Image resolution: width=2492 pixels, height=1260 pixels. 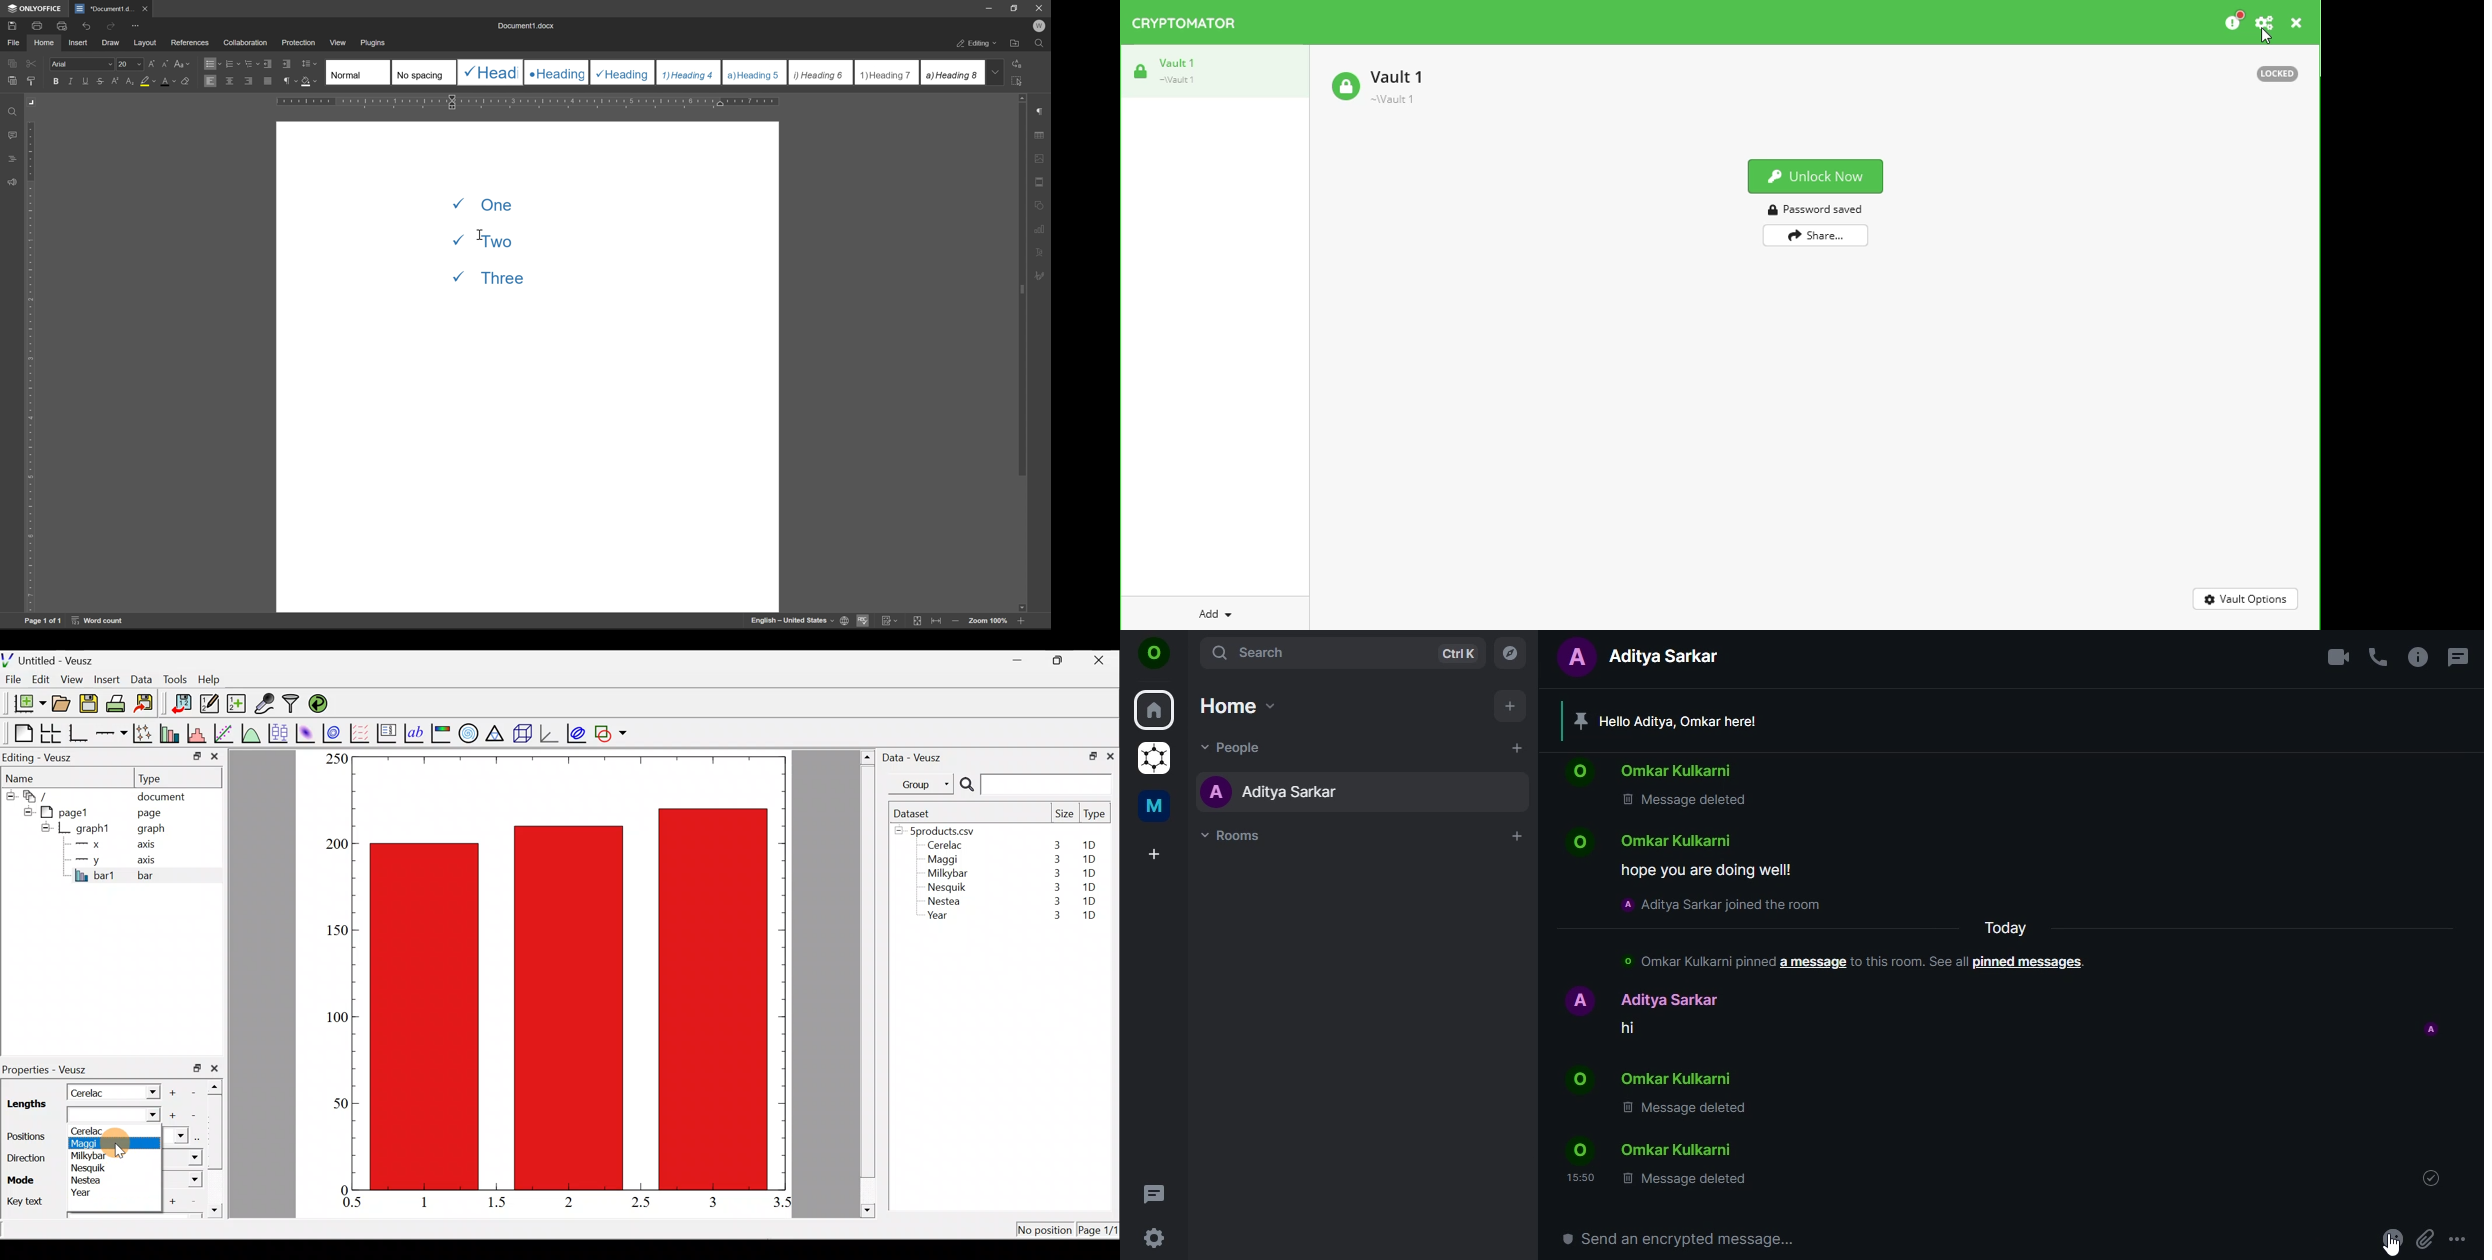 What do you see at coordinates (2458, 657) in the screenshot?
I see `threads` at bounding box center [2458, 657].